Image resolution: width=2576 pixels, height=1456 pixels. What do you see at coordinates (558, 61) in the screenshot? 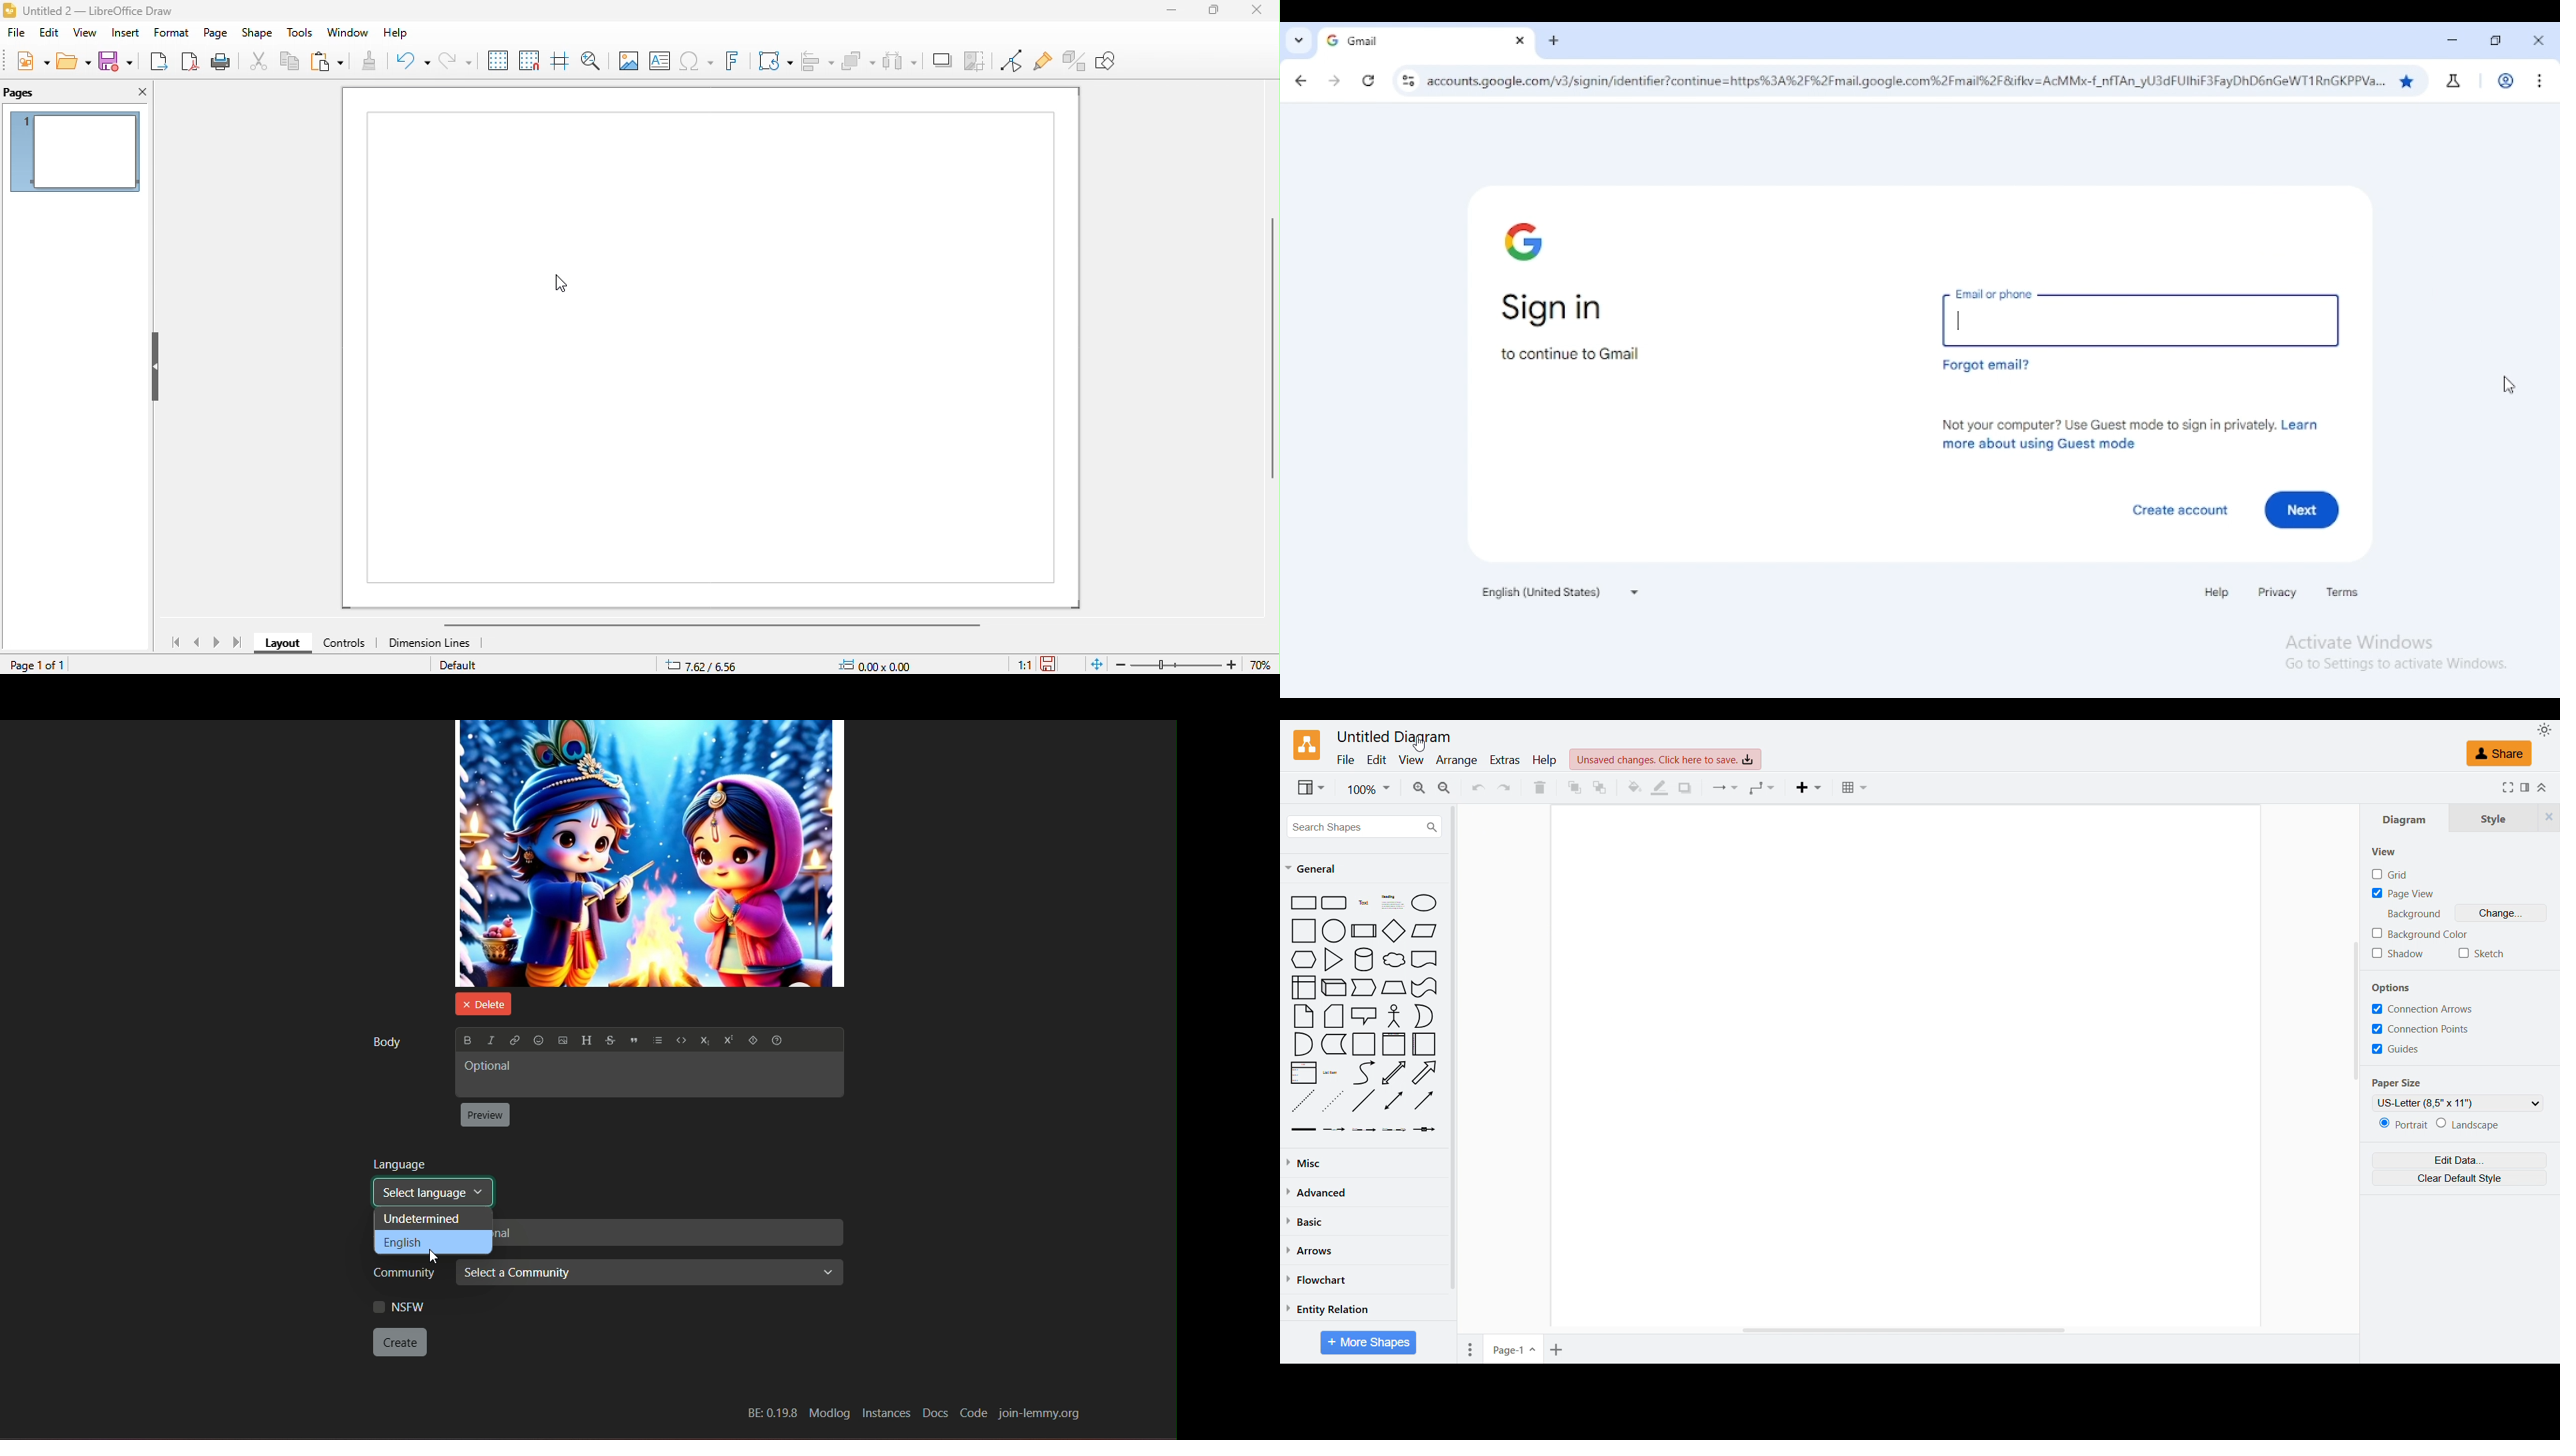
I see `helplines while moving` at bounding box center [558, 61].